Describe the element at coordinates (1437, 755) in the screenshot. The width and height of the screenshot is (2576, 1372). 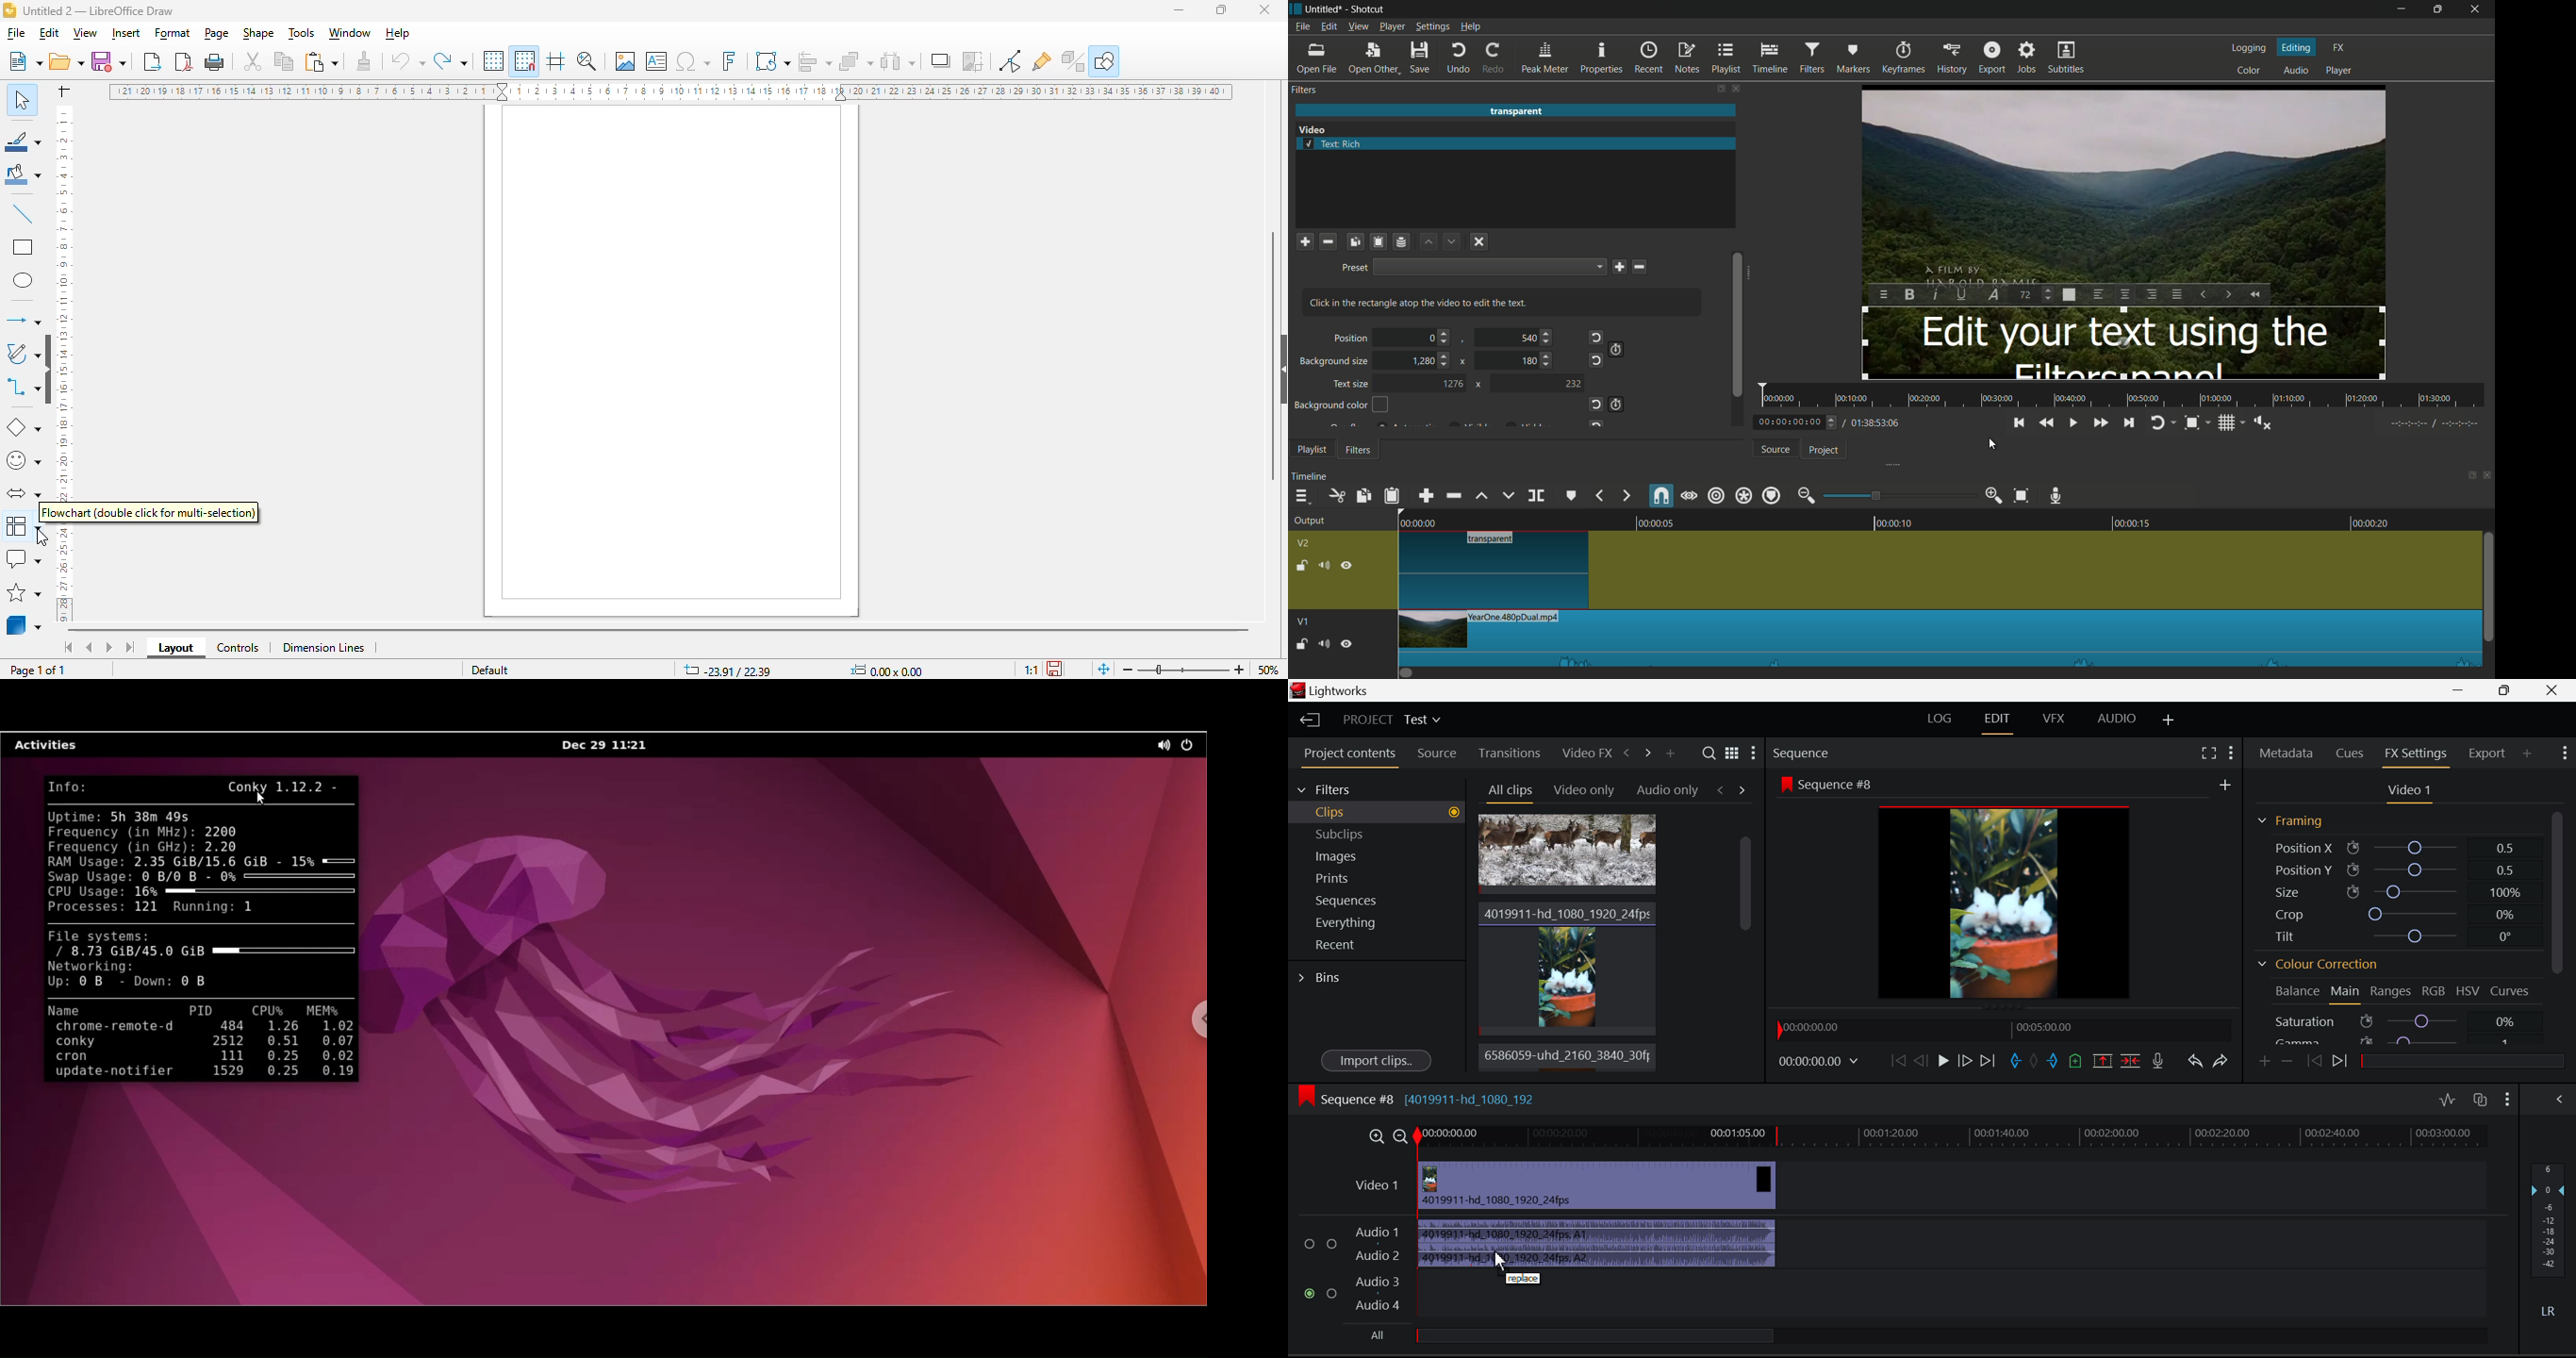
I see `Source` at that location.